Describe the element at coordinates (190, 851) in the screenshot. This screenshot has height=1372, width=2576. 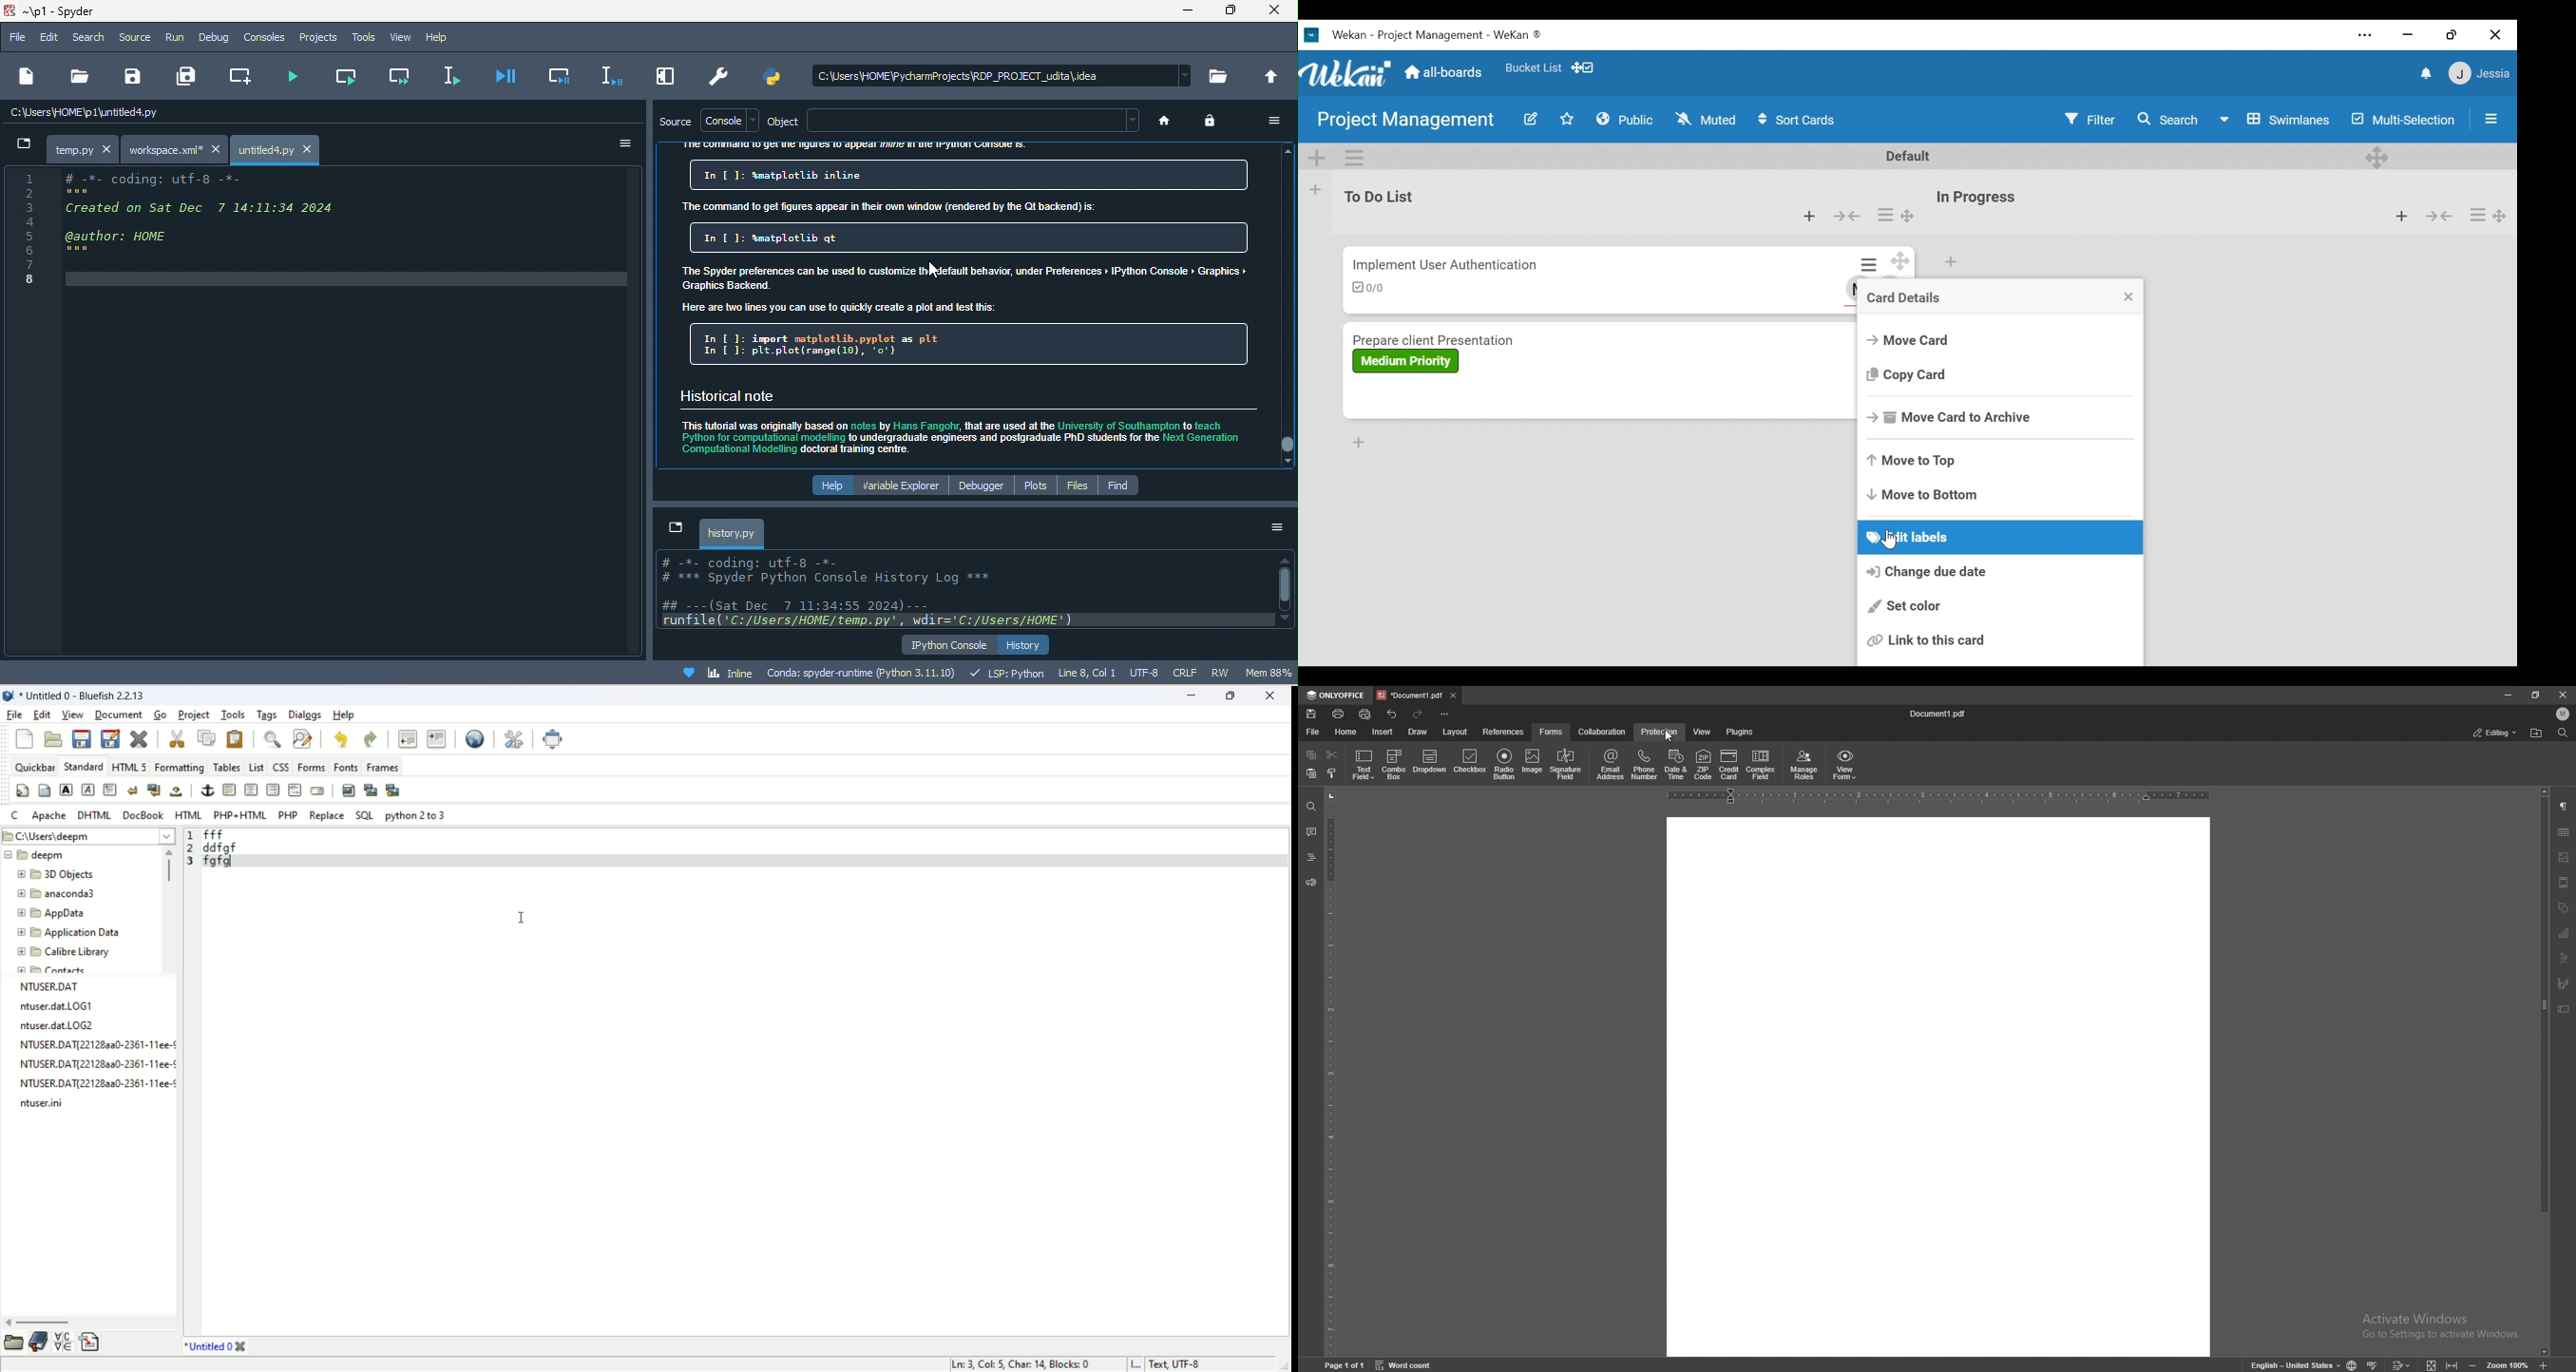
I see `line number` at that location.